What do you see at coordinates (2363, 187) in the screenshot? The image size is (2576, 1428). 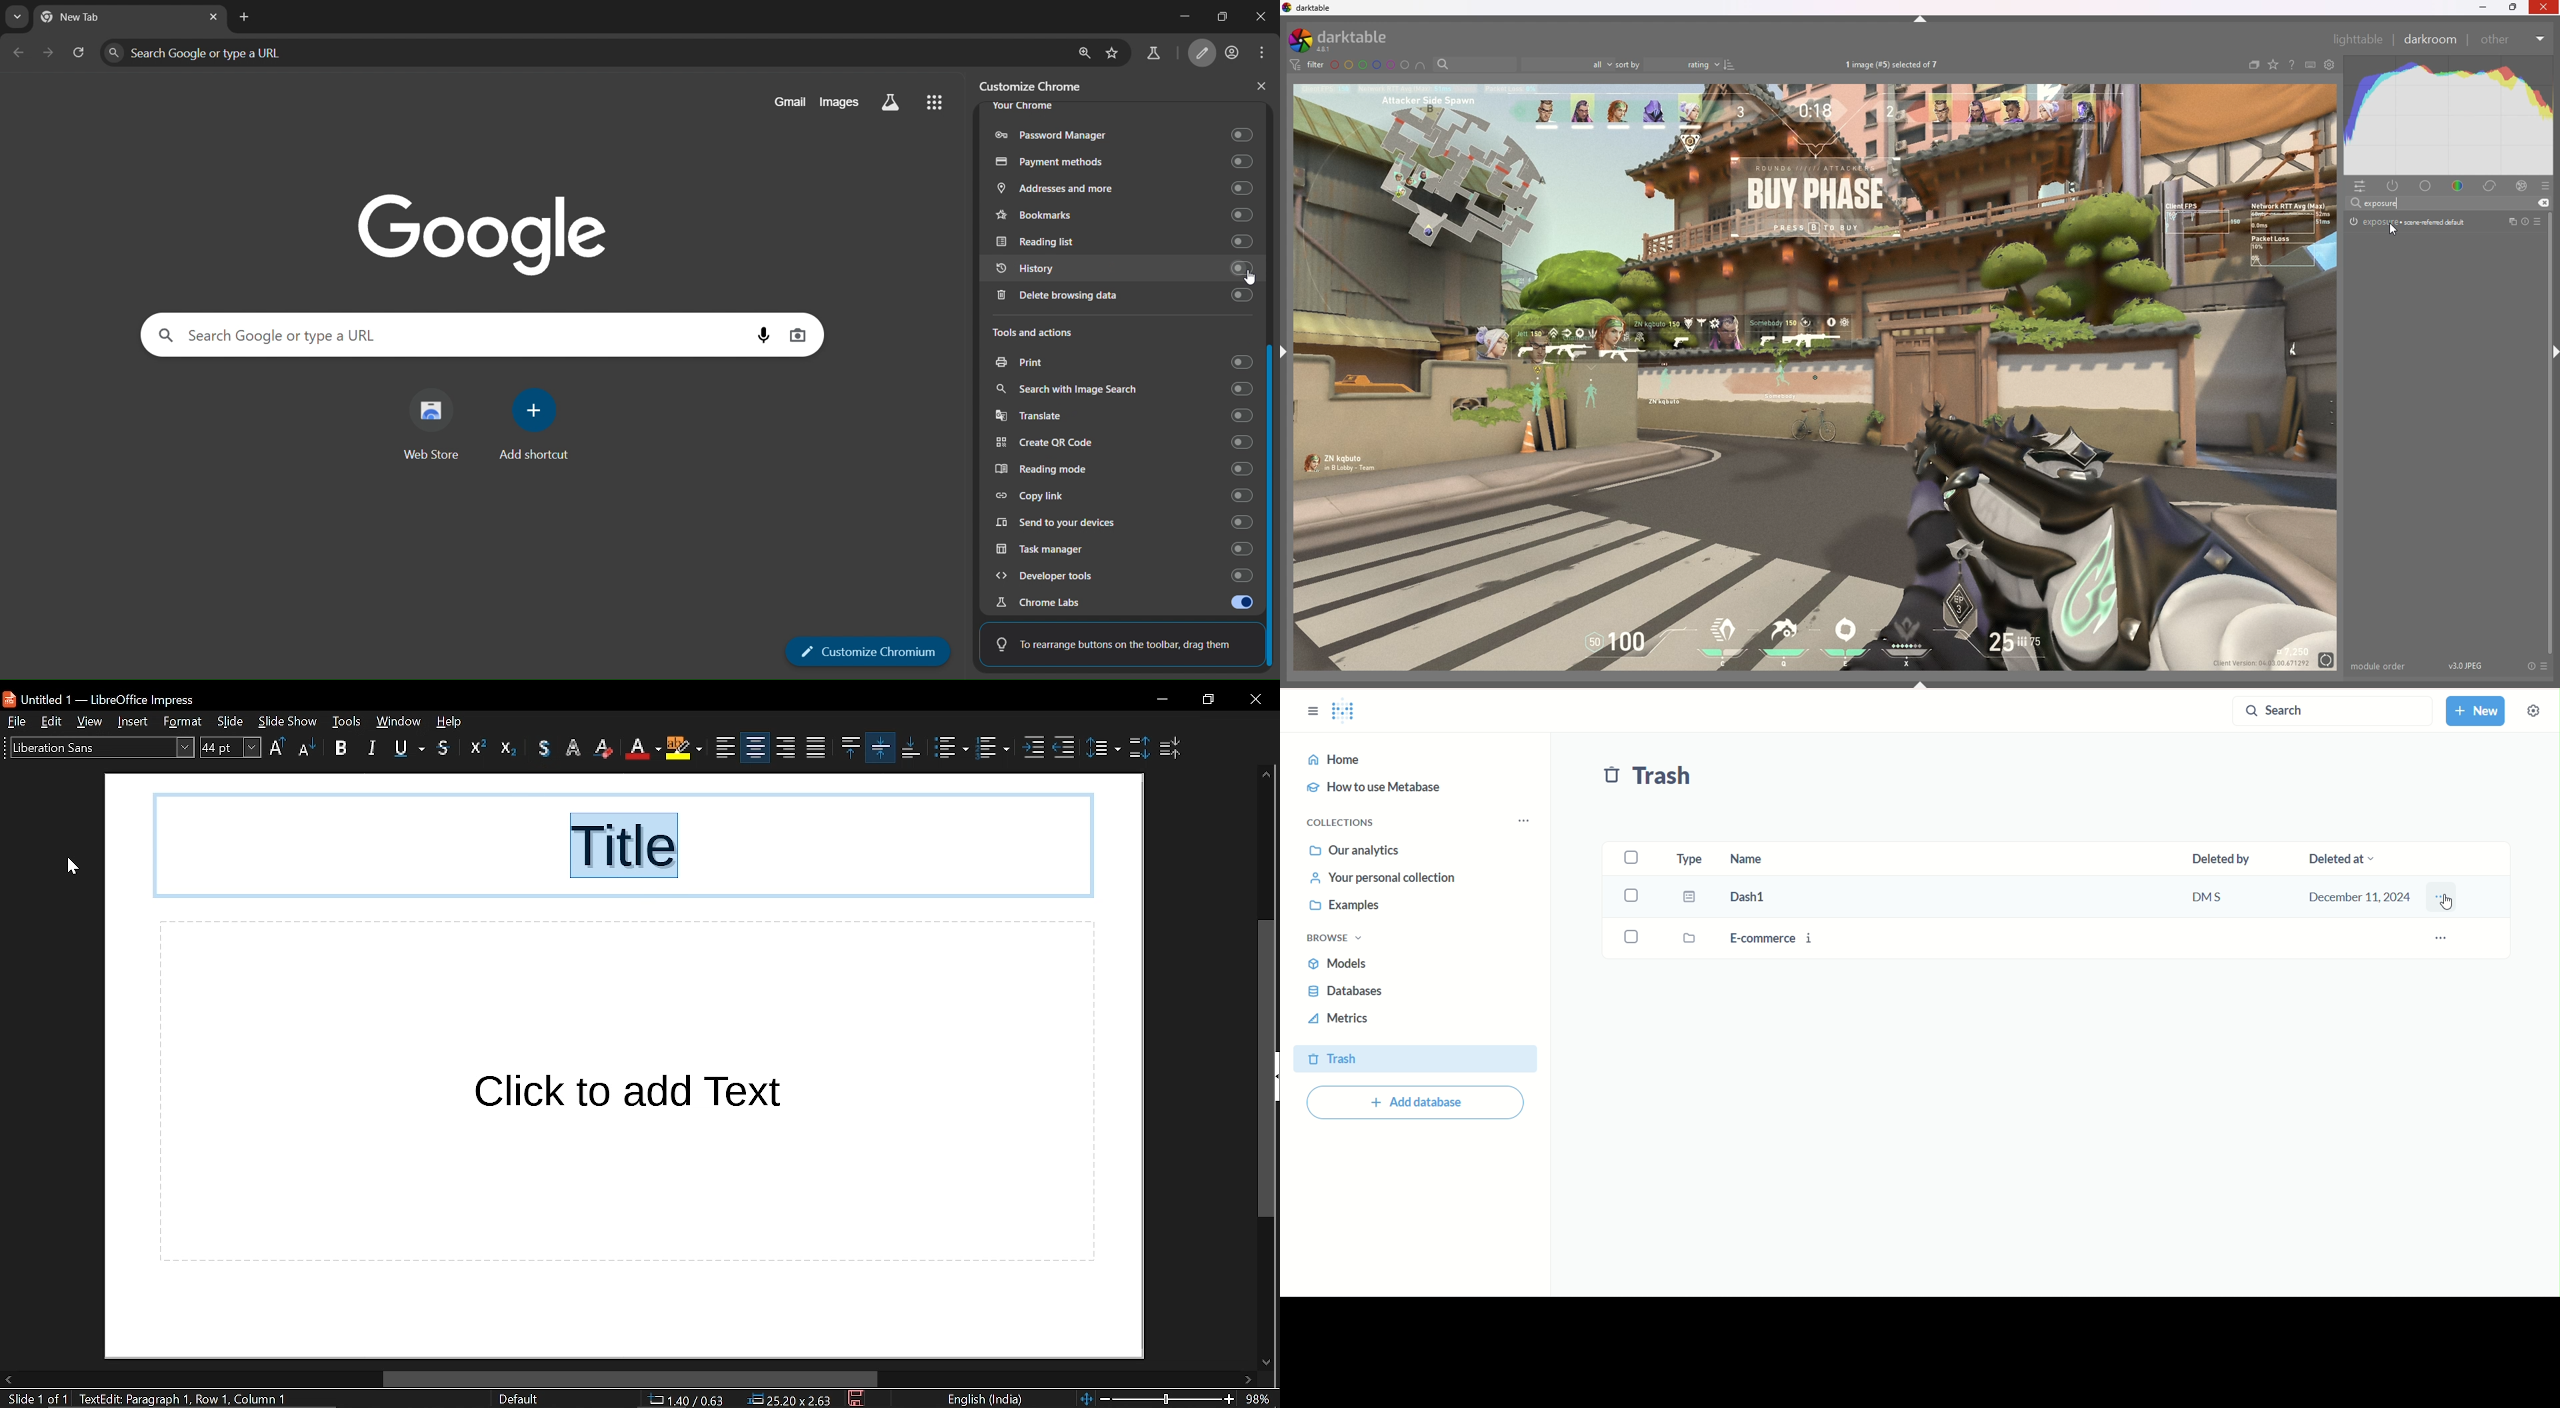 I see `quick access panel` at bounding box center [2363, 187].